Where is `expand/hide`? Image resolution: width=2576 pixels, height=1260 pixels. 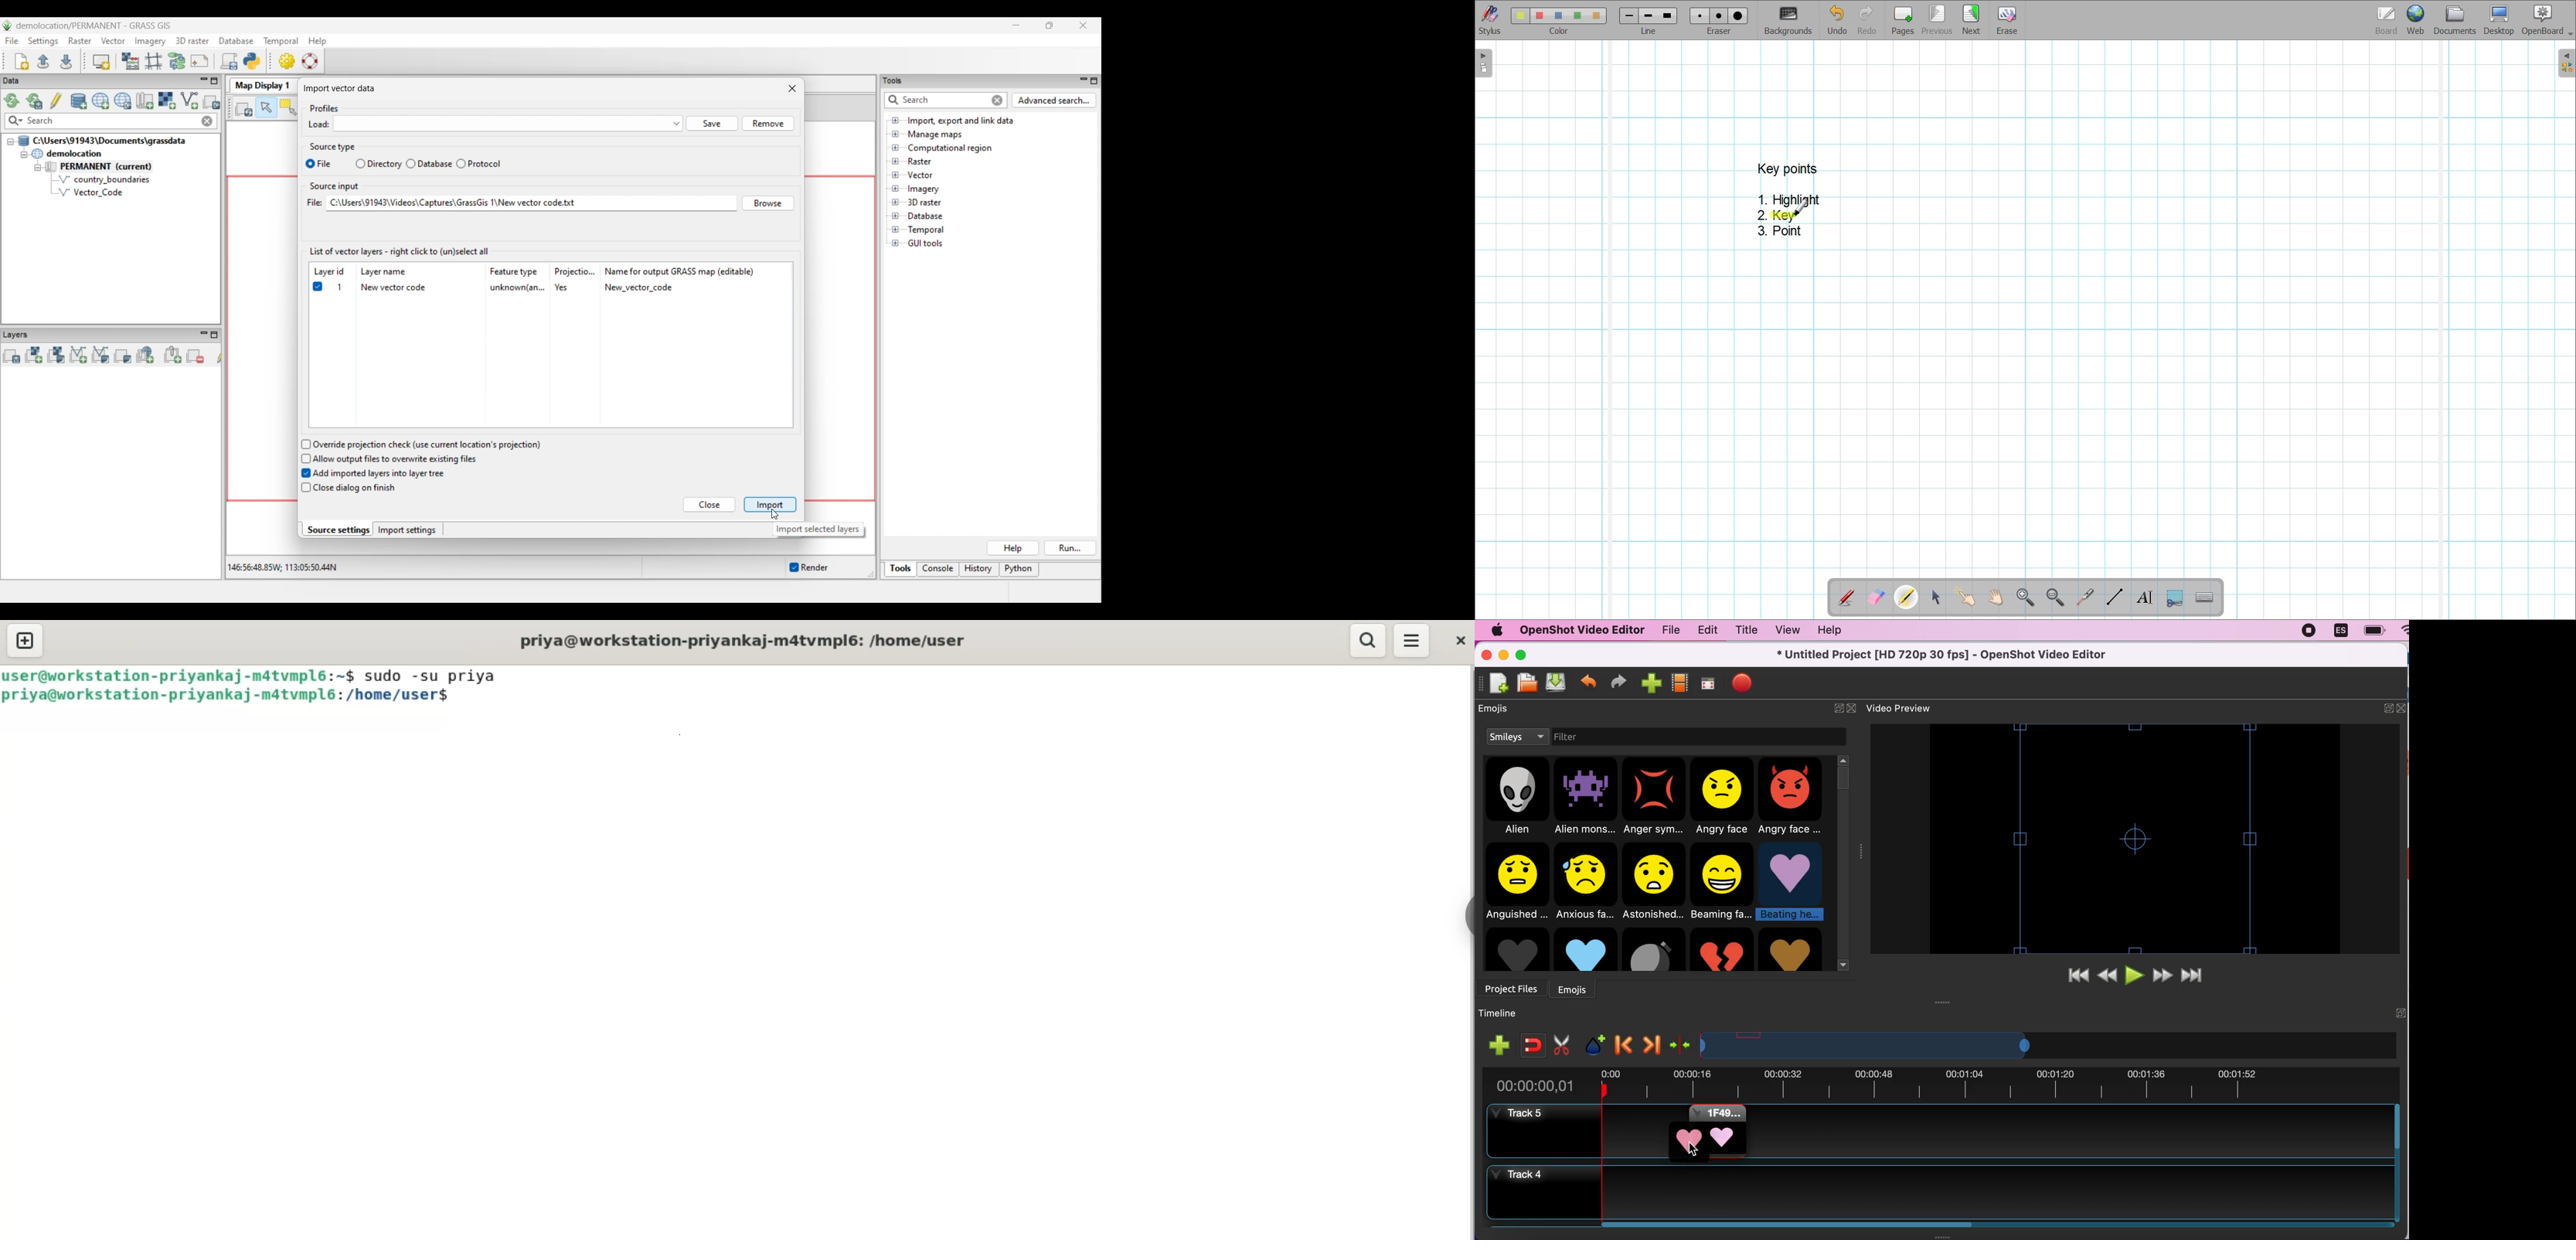 expand/hide is located at coordinates (2400, 1012).